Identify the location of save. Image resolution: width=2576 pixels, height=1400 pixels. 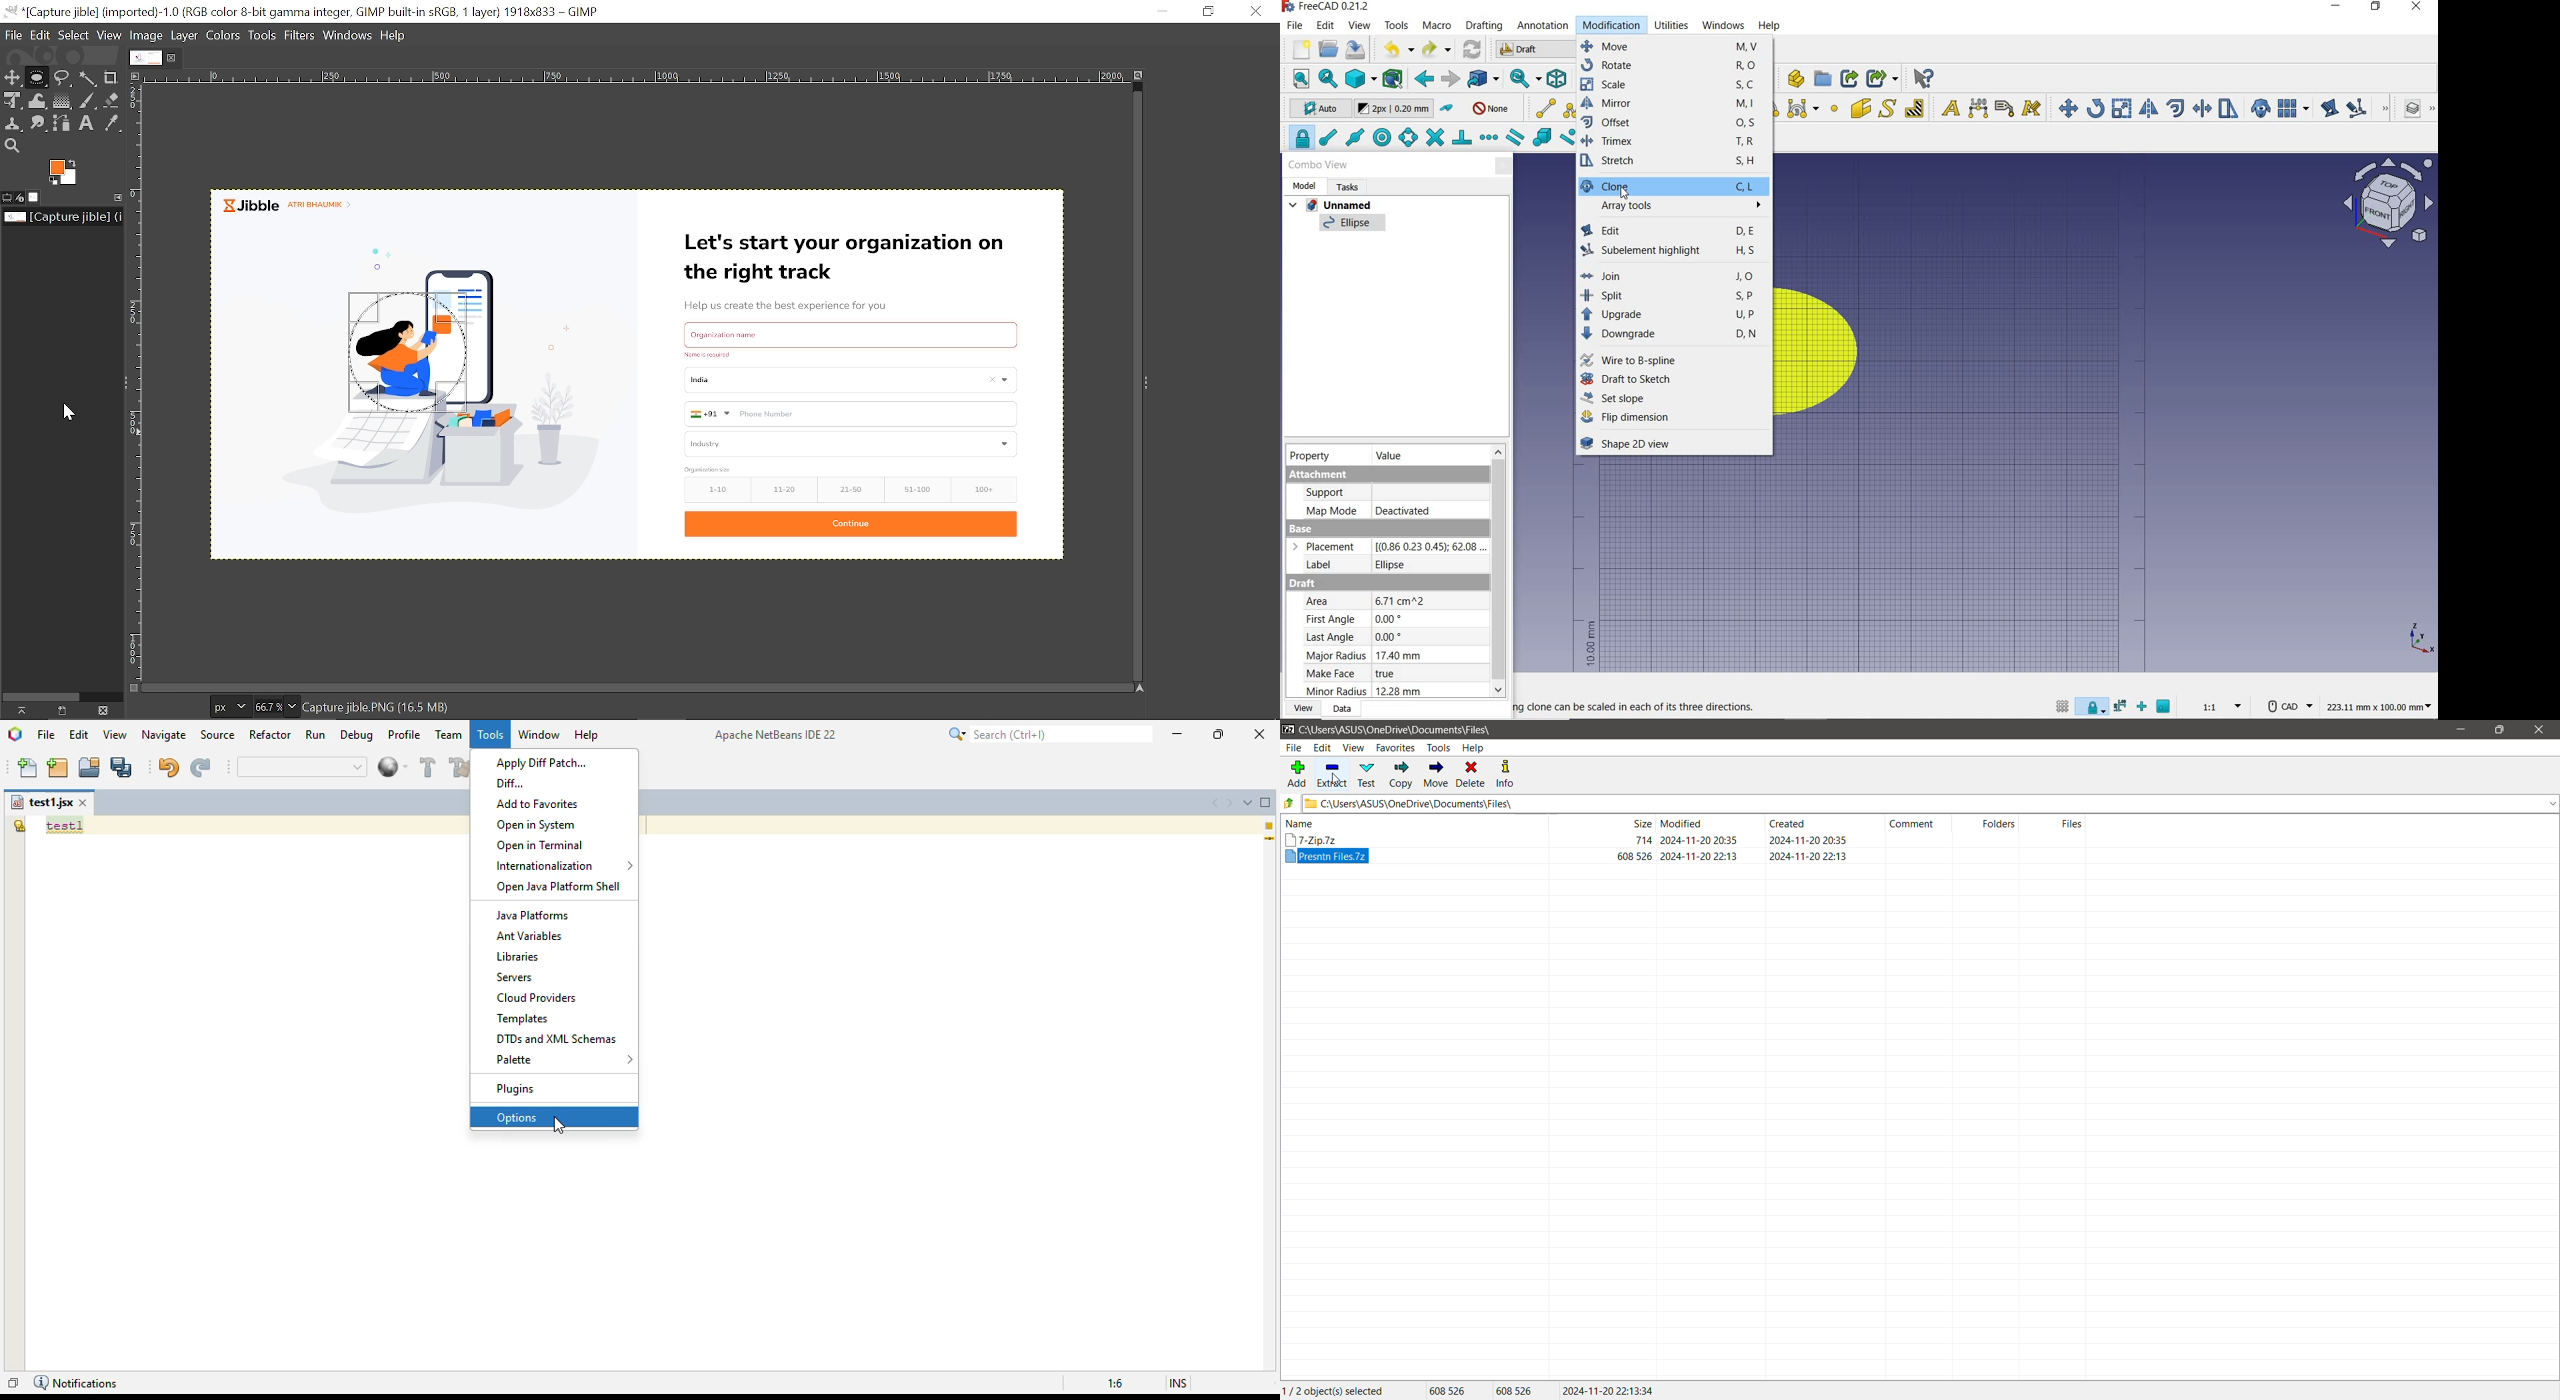
(1357, 52).